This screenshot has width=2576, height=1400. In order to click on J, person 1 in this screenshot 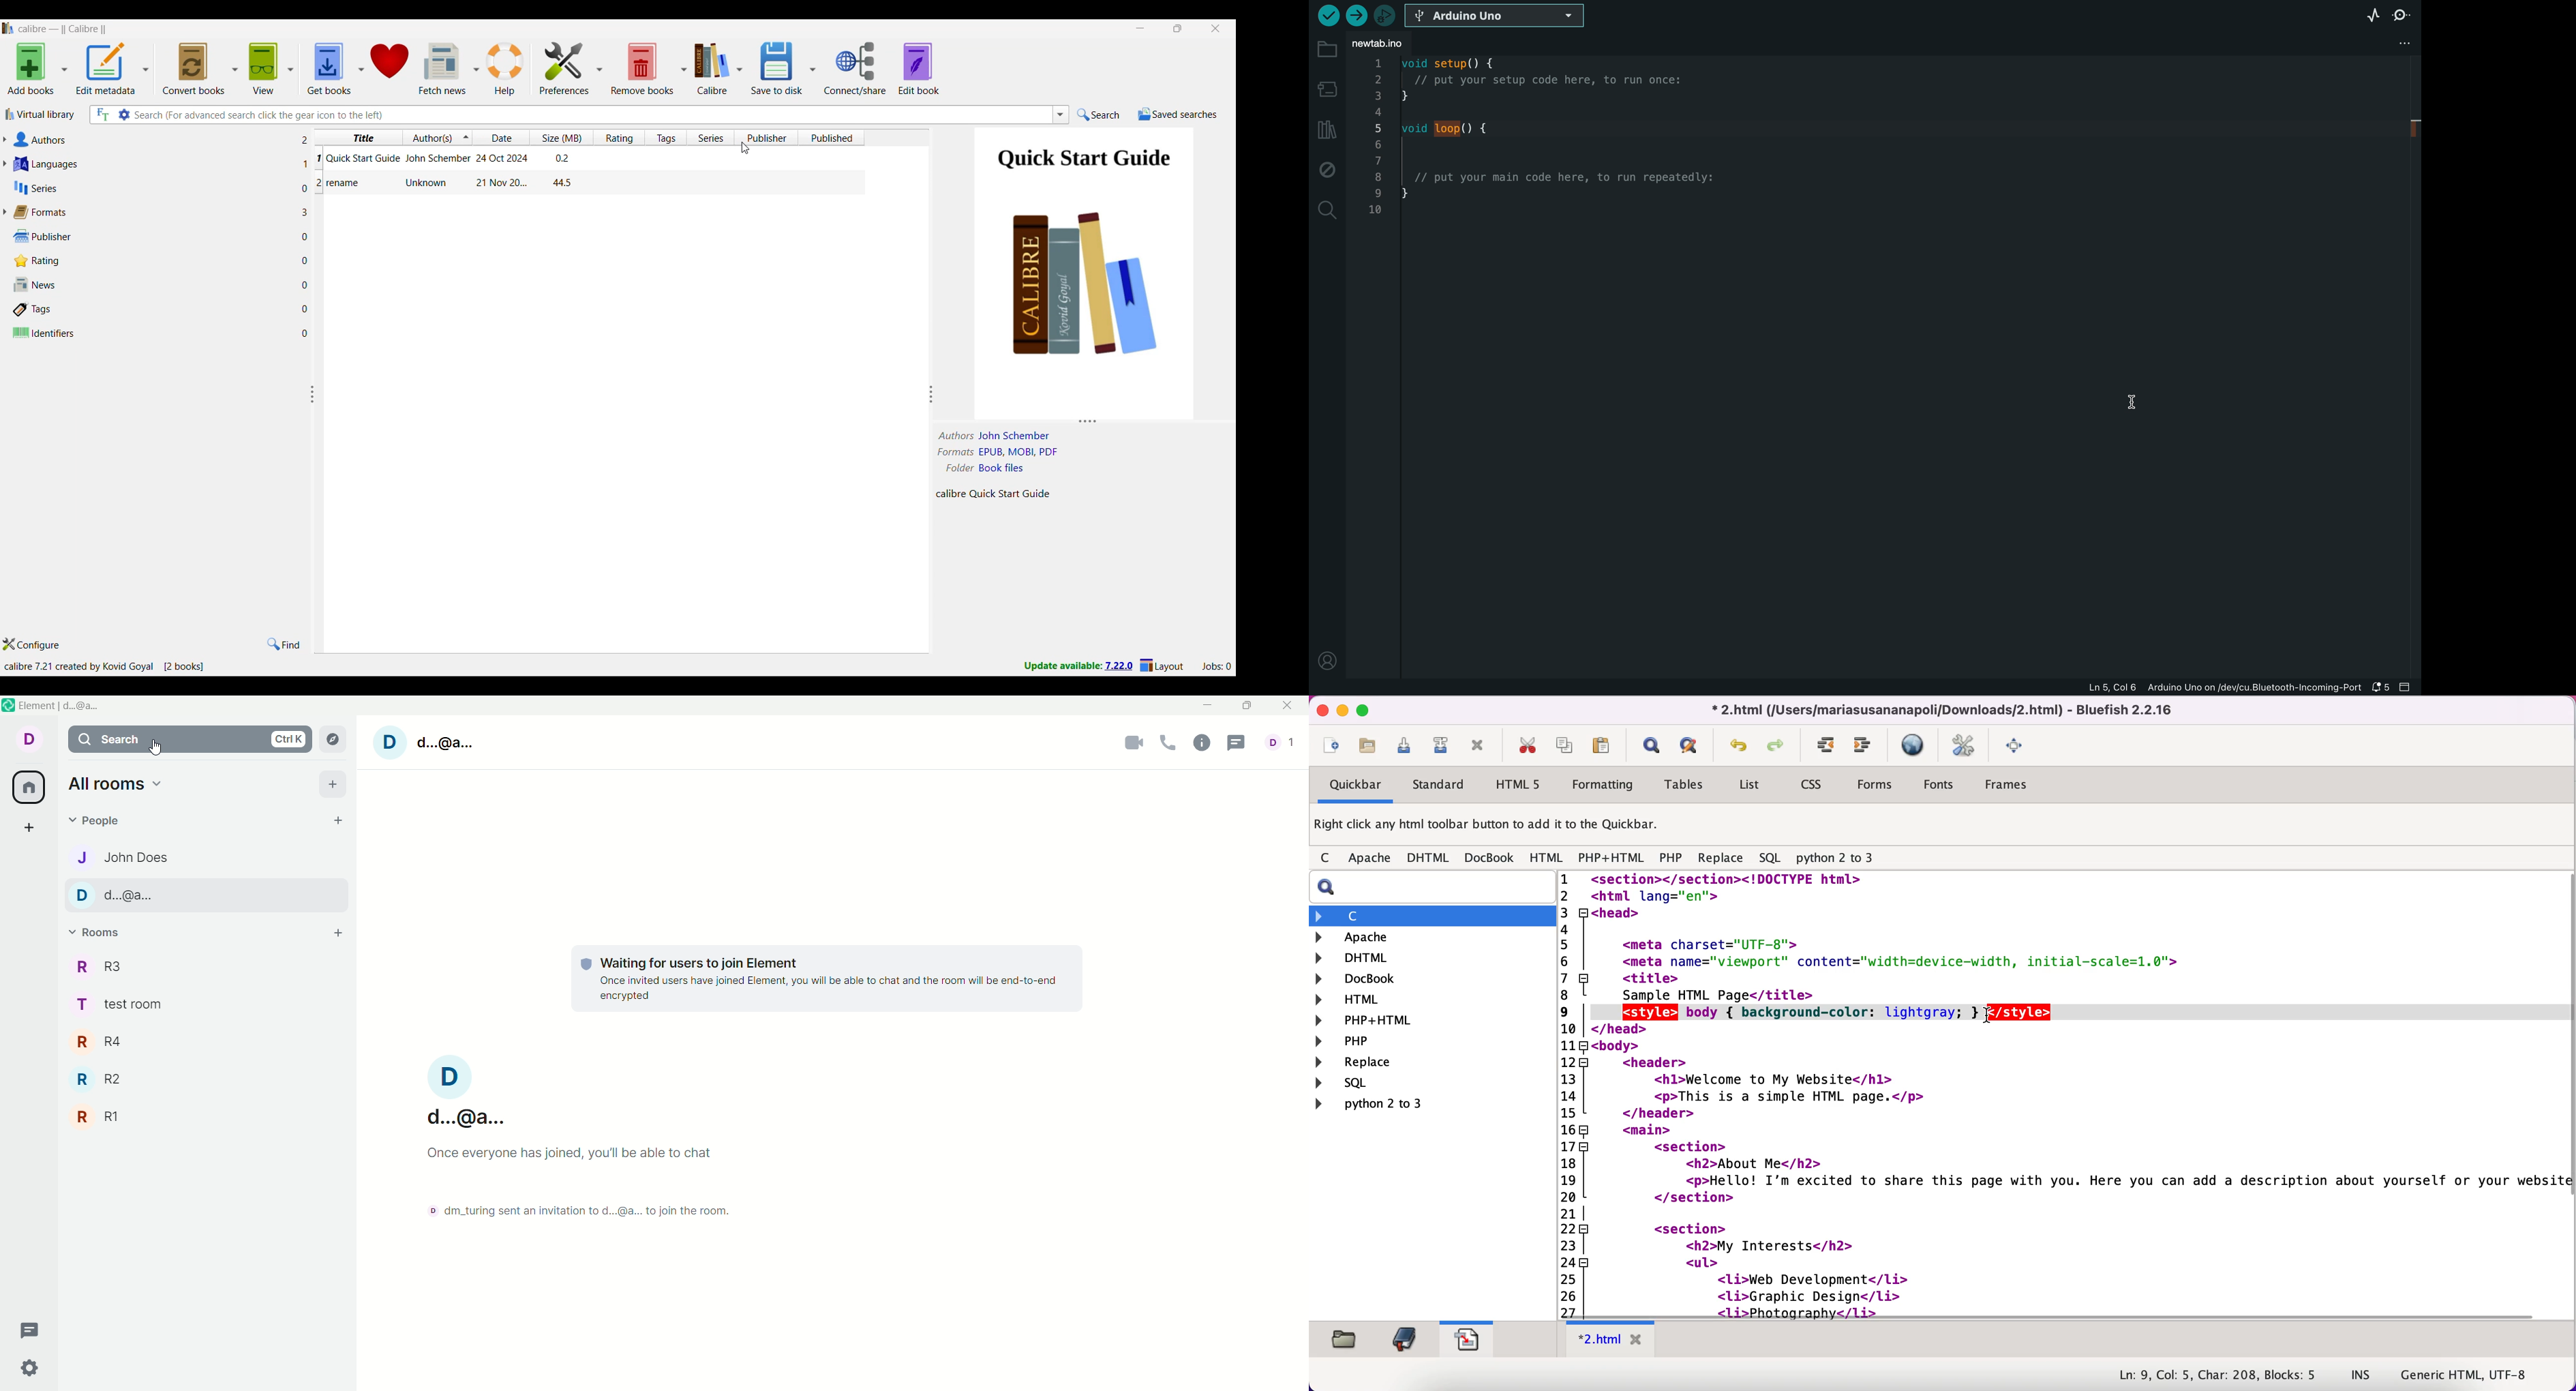, I will do `click(203, 857)`.